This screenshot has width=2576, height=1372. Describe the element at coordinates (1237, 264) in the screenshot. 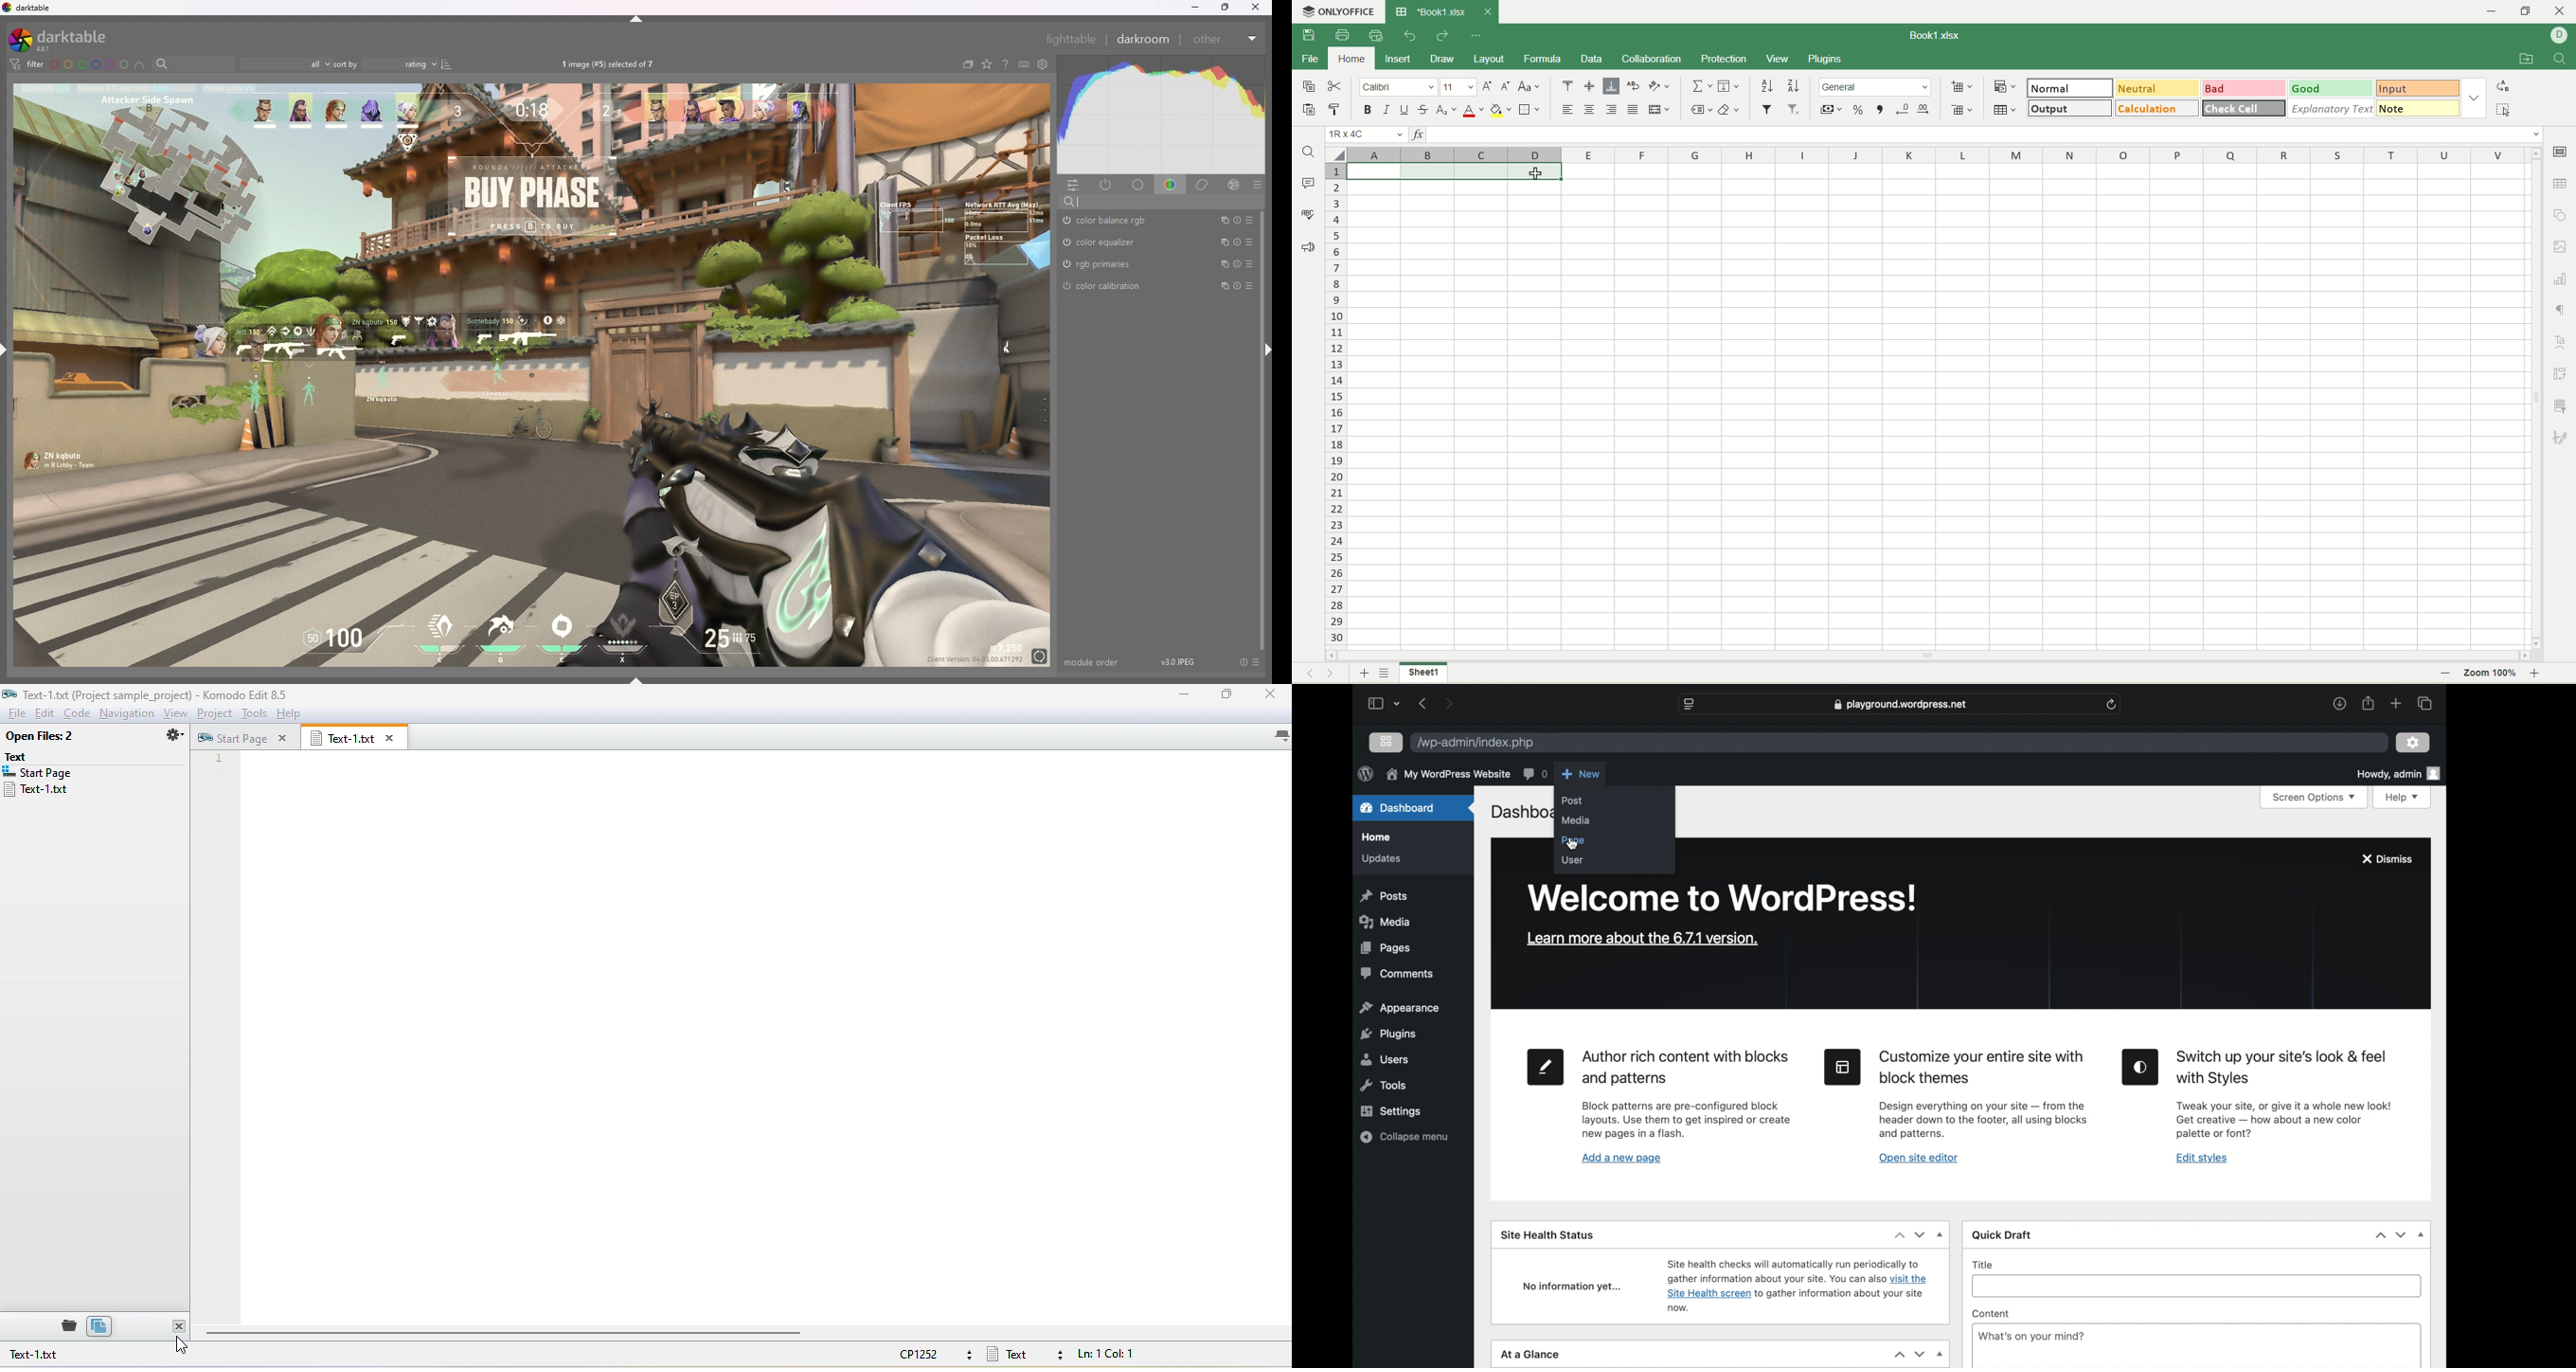

I see `reset` at that location.